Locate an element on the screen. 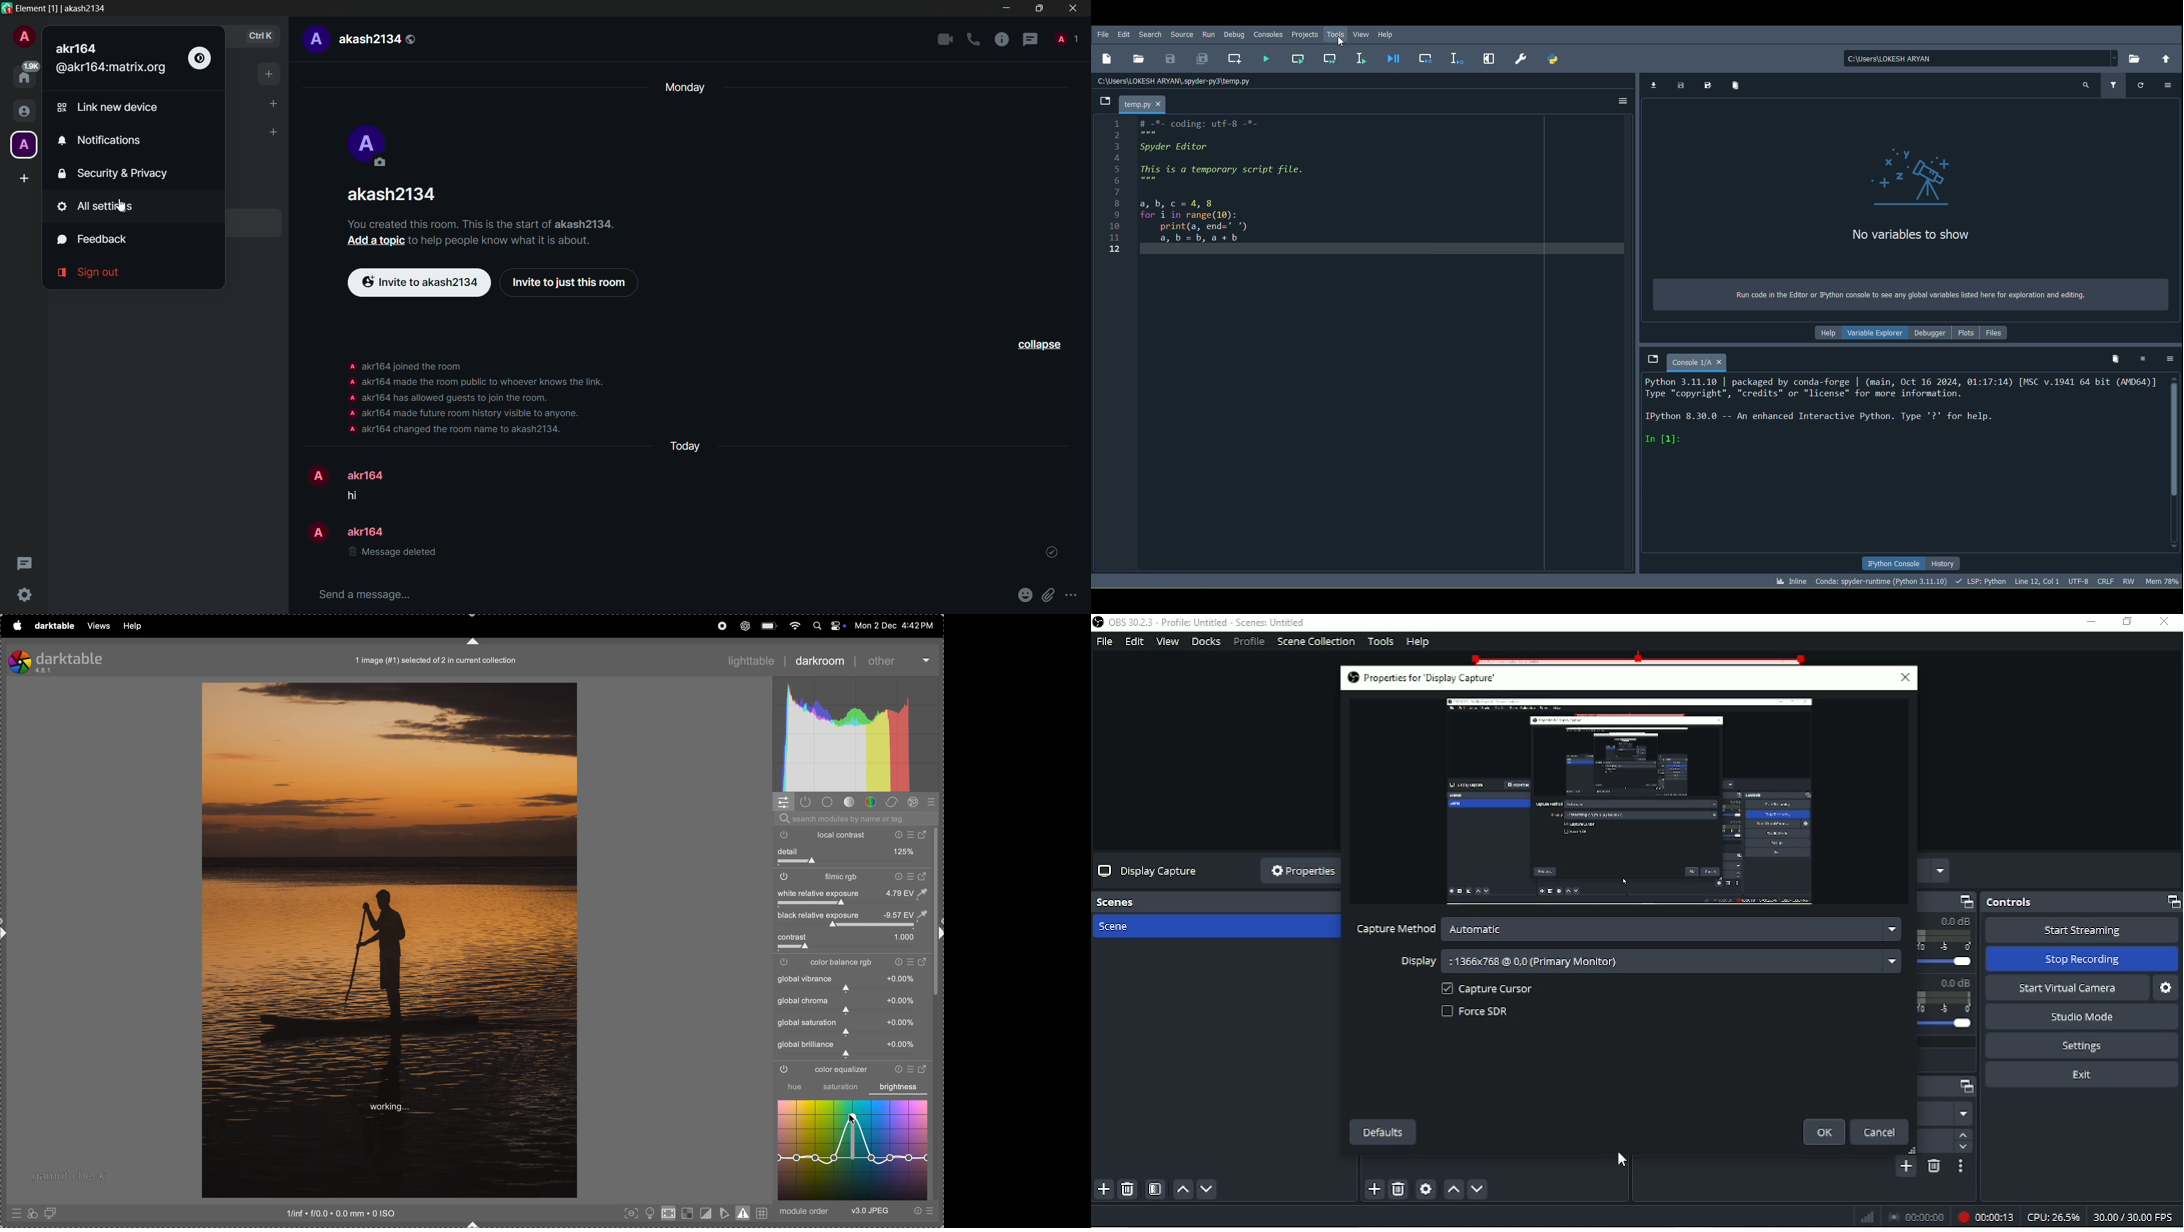 Image resolution: width=2184 pixels, height=1232 pixels. Fade is located at coordinates (1947, 1113).